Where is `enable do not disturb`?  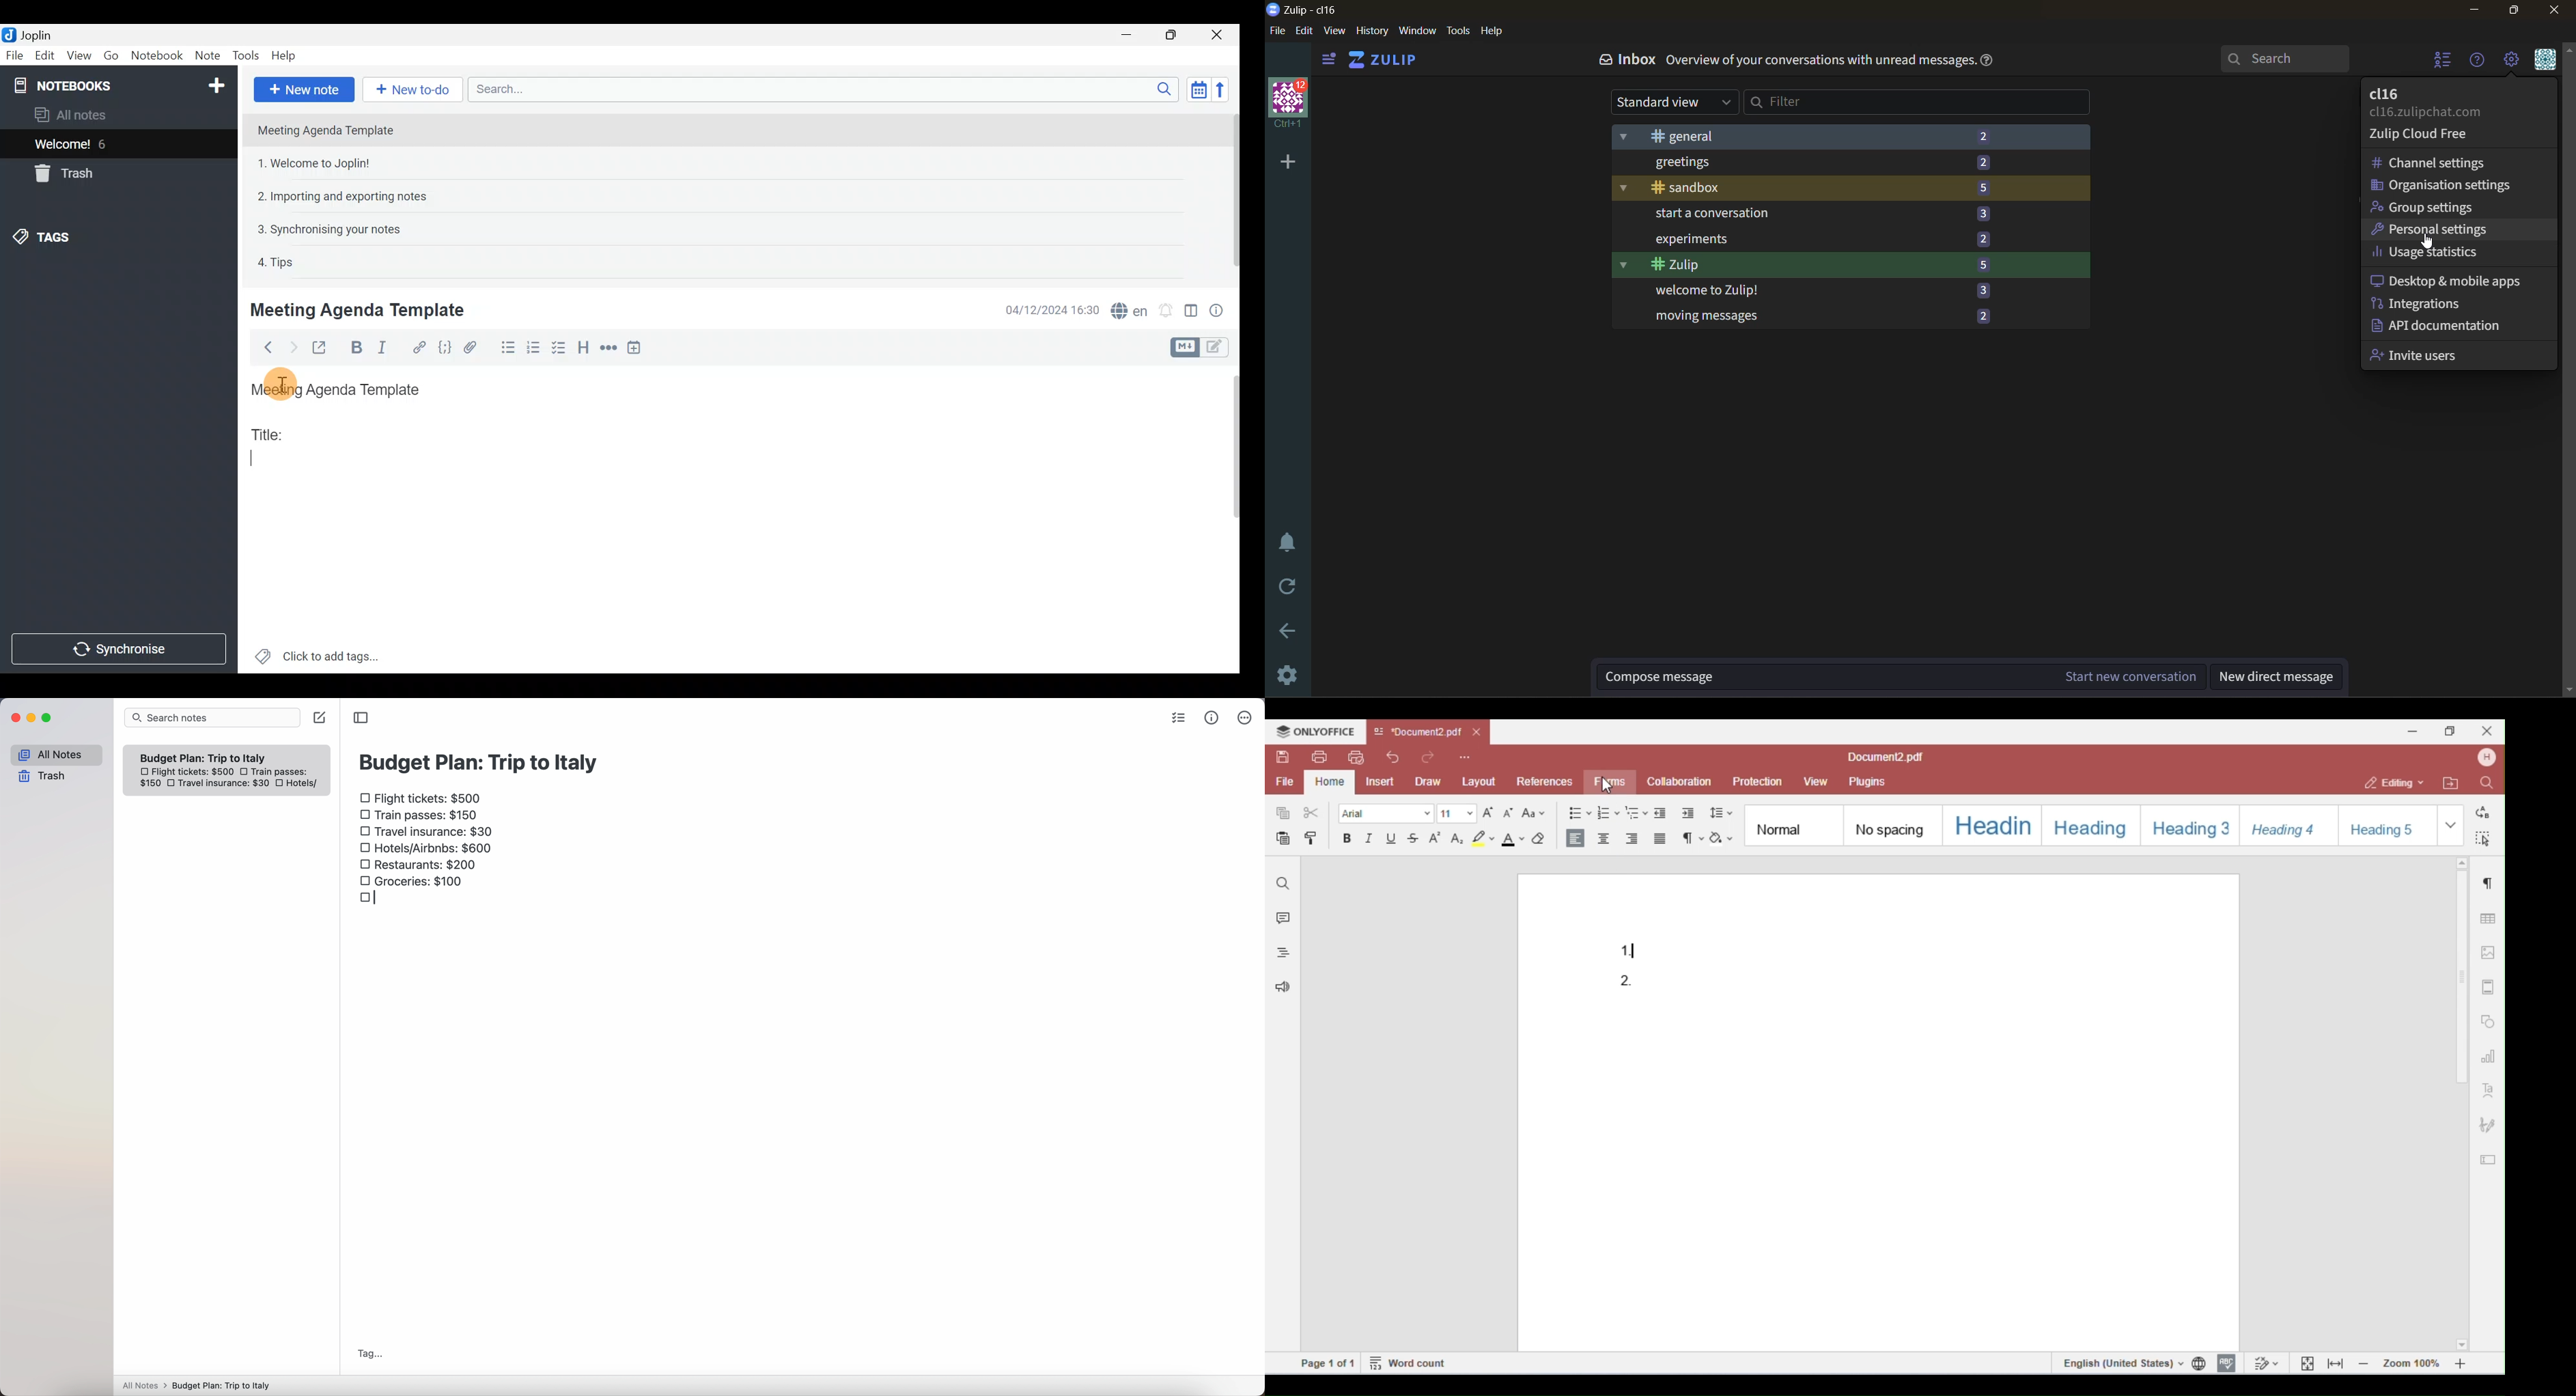 enable do not disturb is located at coordinates (1287, 541).